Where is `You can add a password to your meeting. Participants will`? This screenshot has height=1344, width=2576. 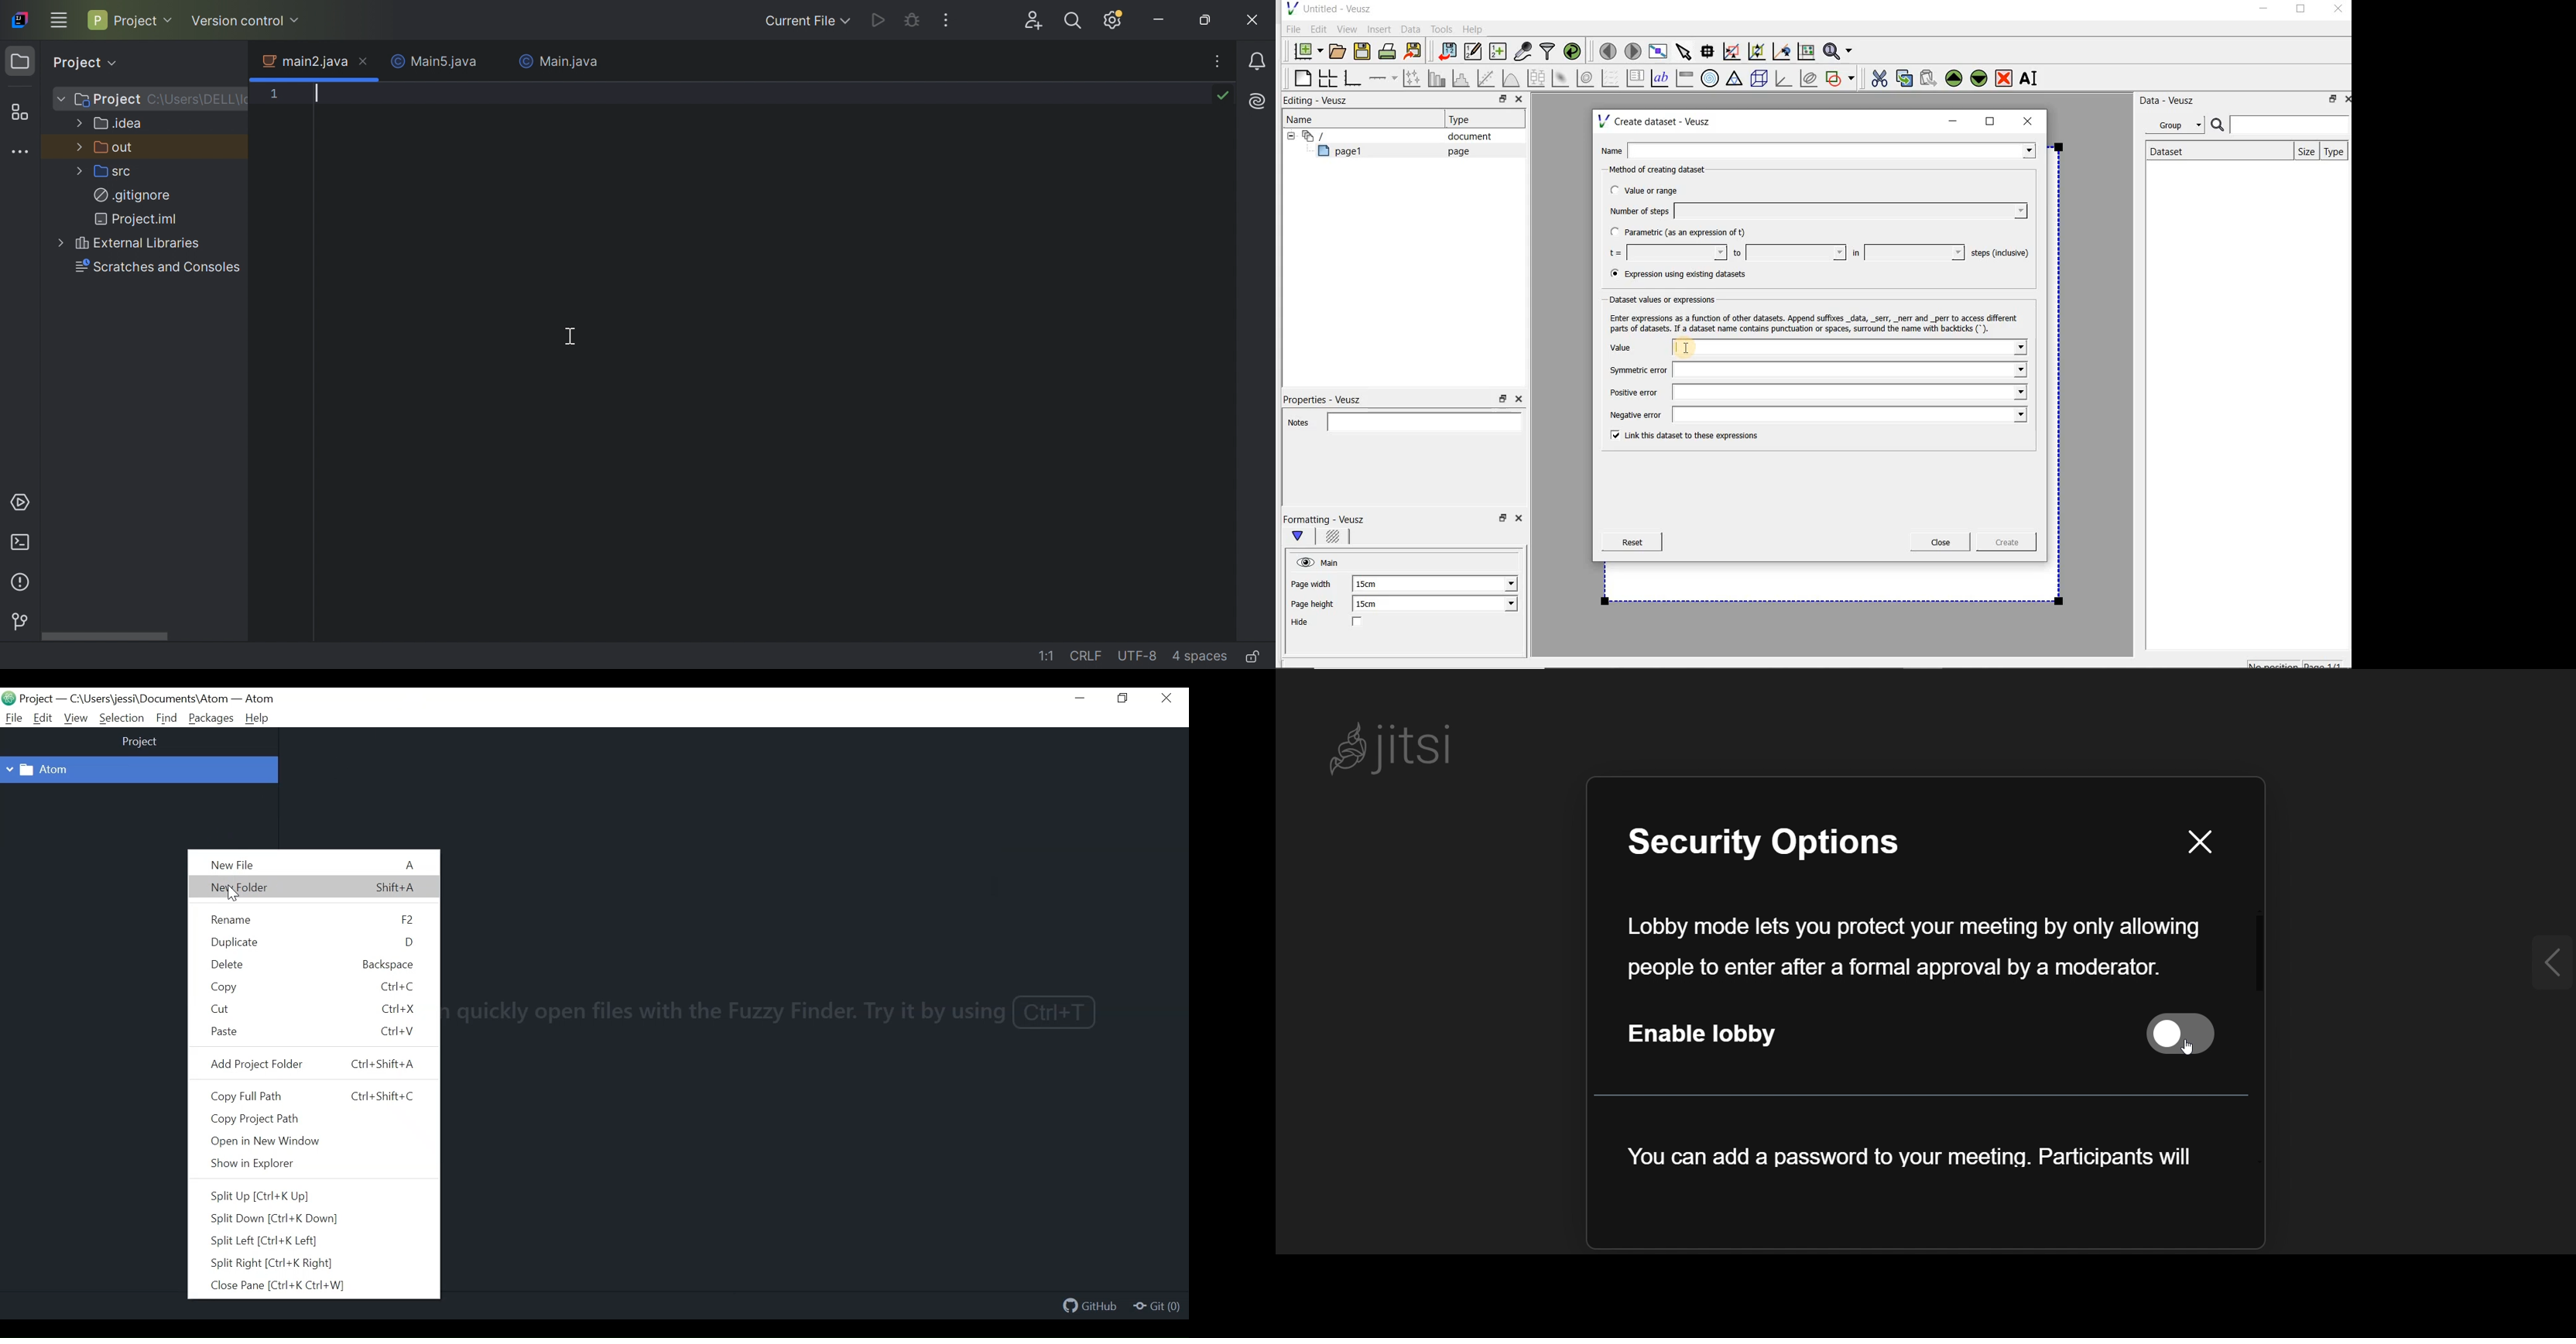 You can add a password to your meeting. Participants will is located at coordinates (1907, 1166).